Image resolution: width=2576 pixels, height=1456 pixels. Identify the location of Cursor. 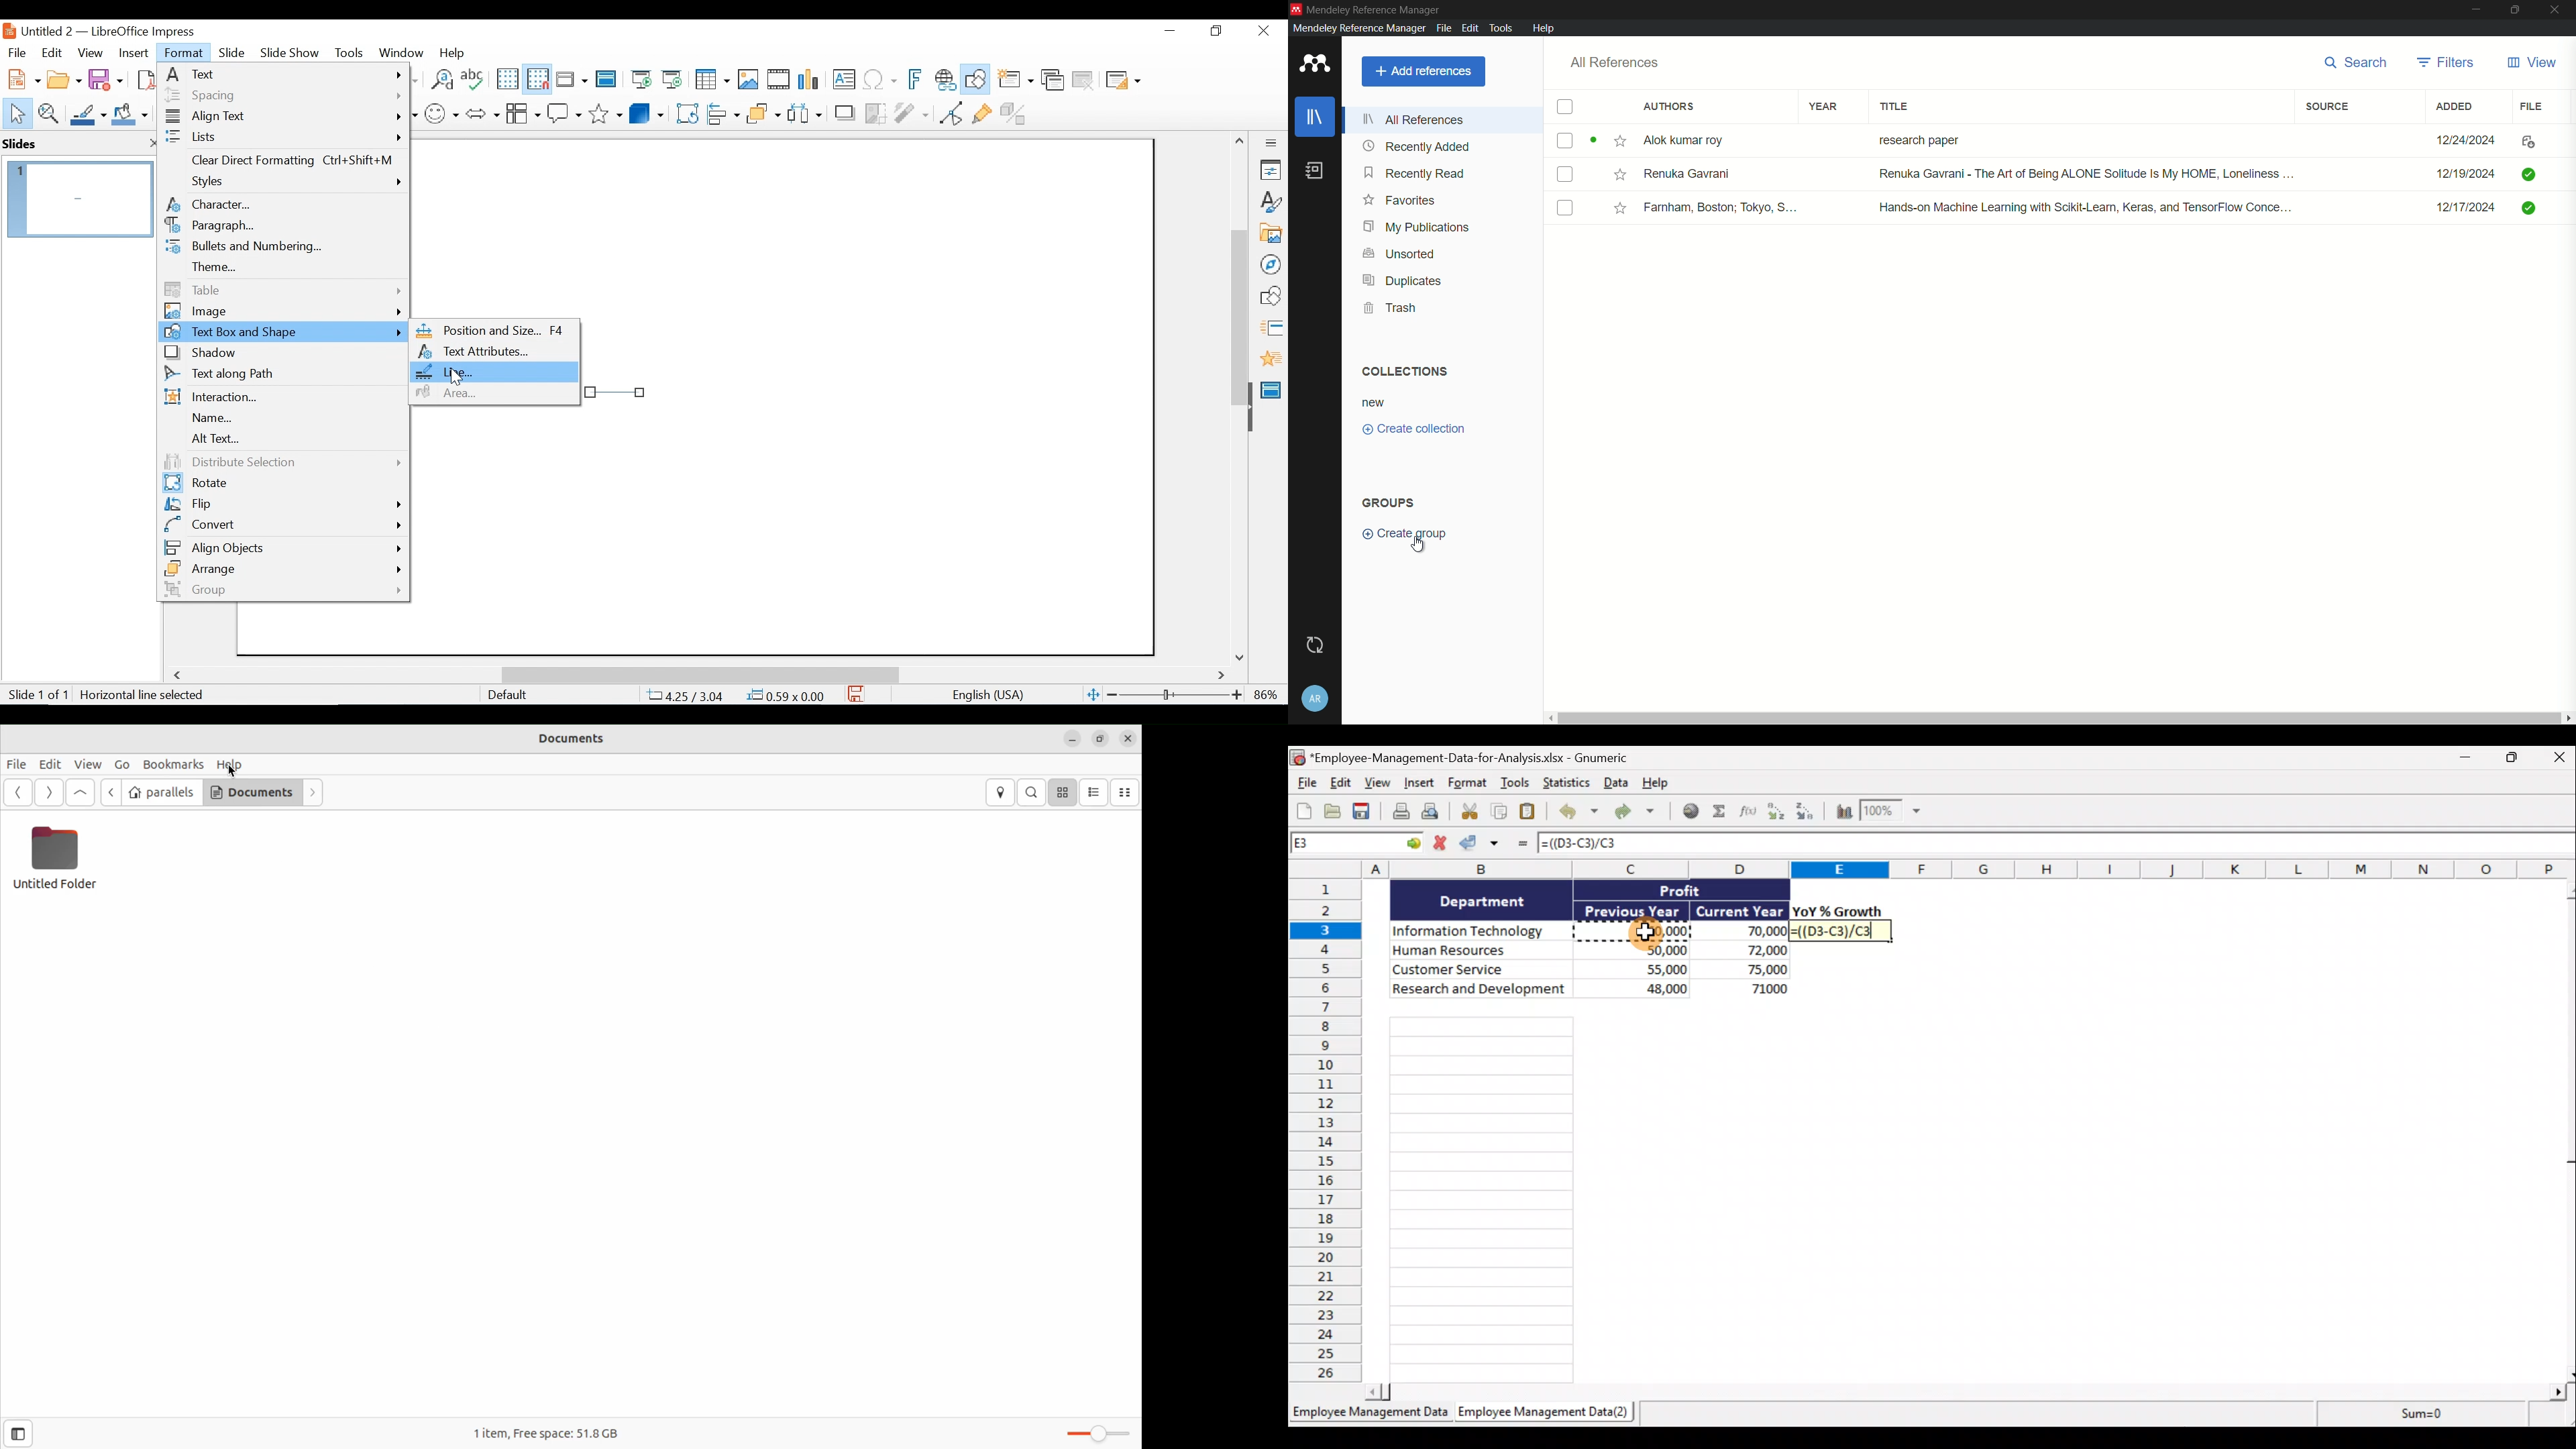
(1648, 934).